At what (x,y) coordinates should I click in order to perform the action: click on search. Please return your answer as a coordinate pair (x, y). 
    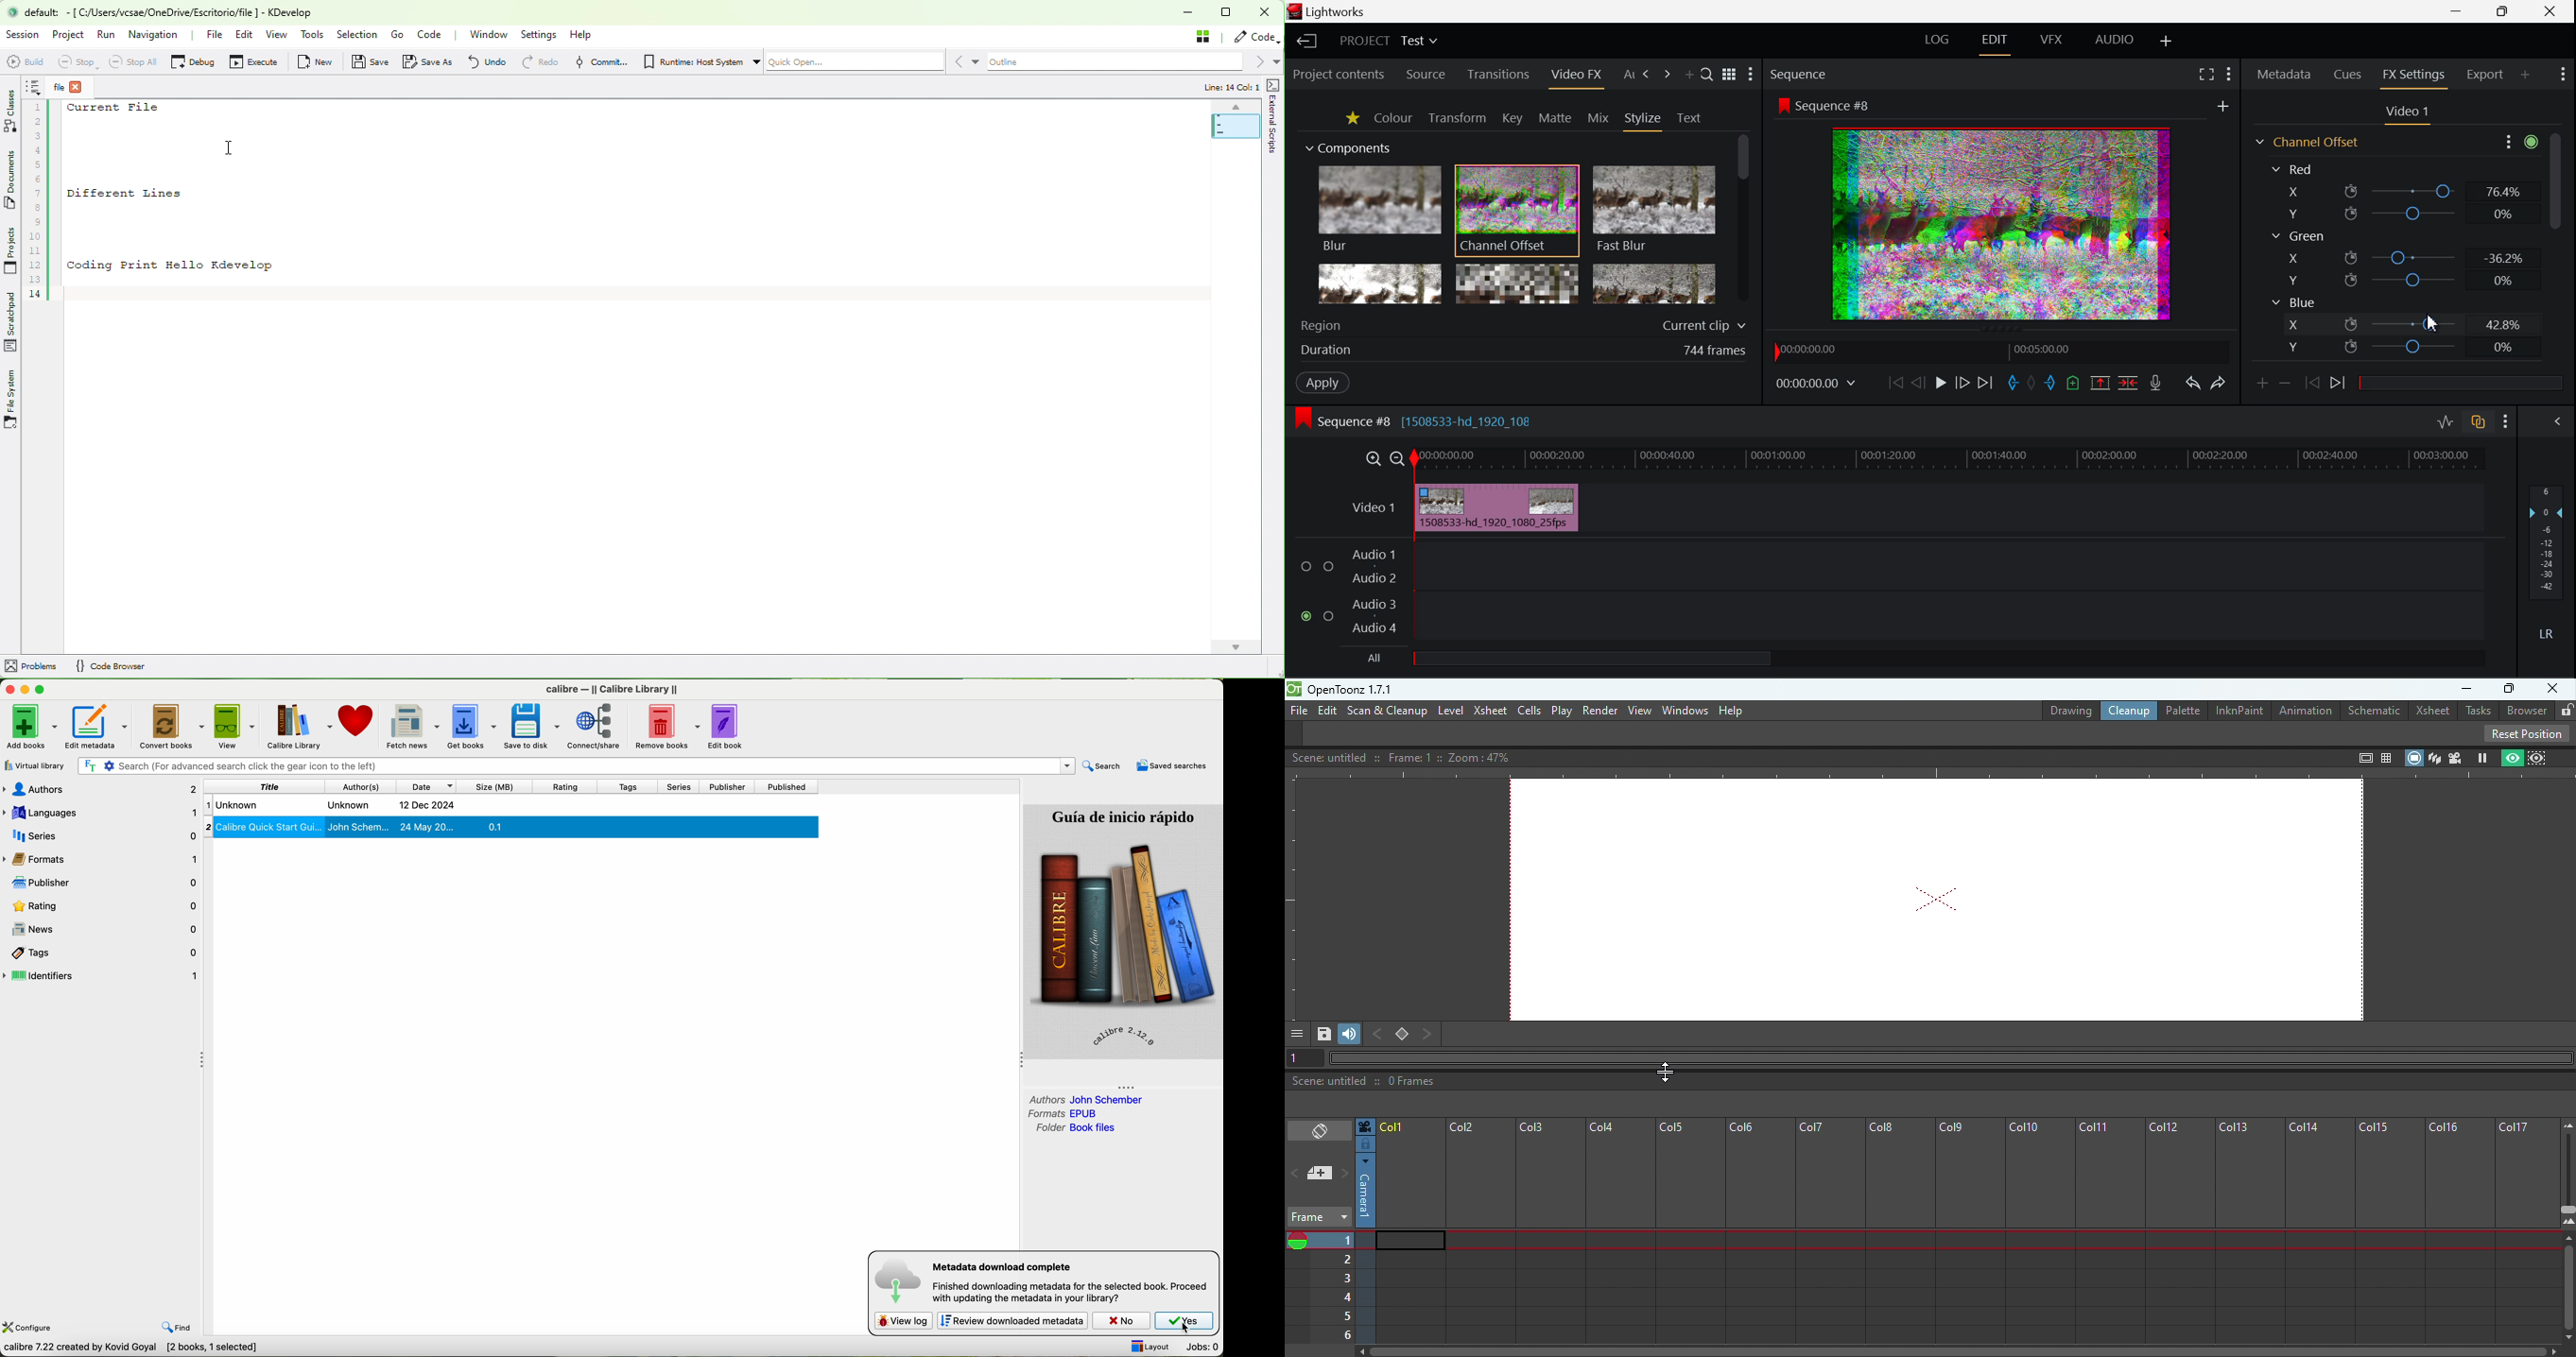
    Looking at the image, I should click on (1103, 766).